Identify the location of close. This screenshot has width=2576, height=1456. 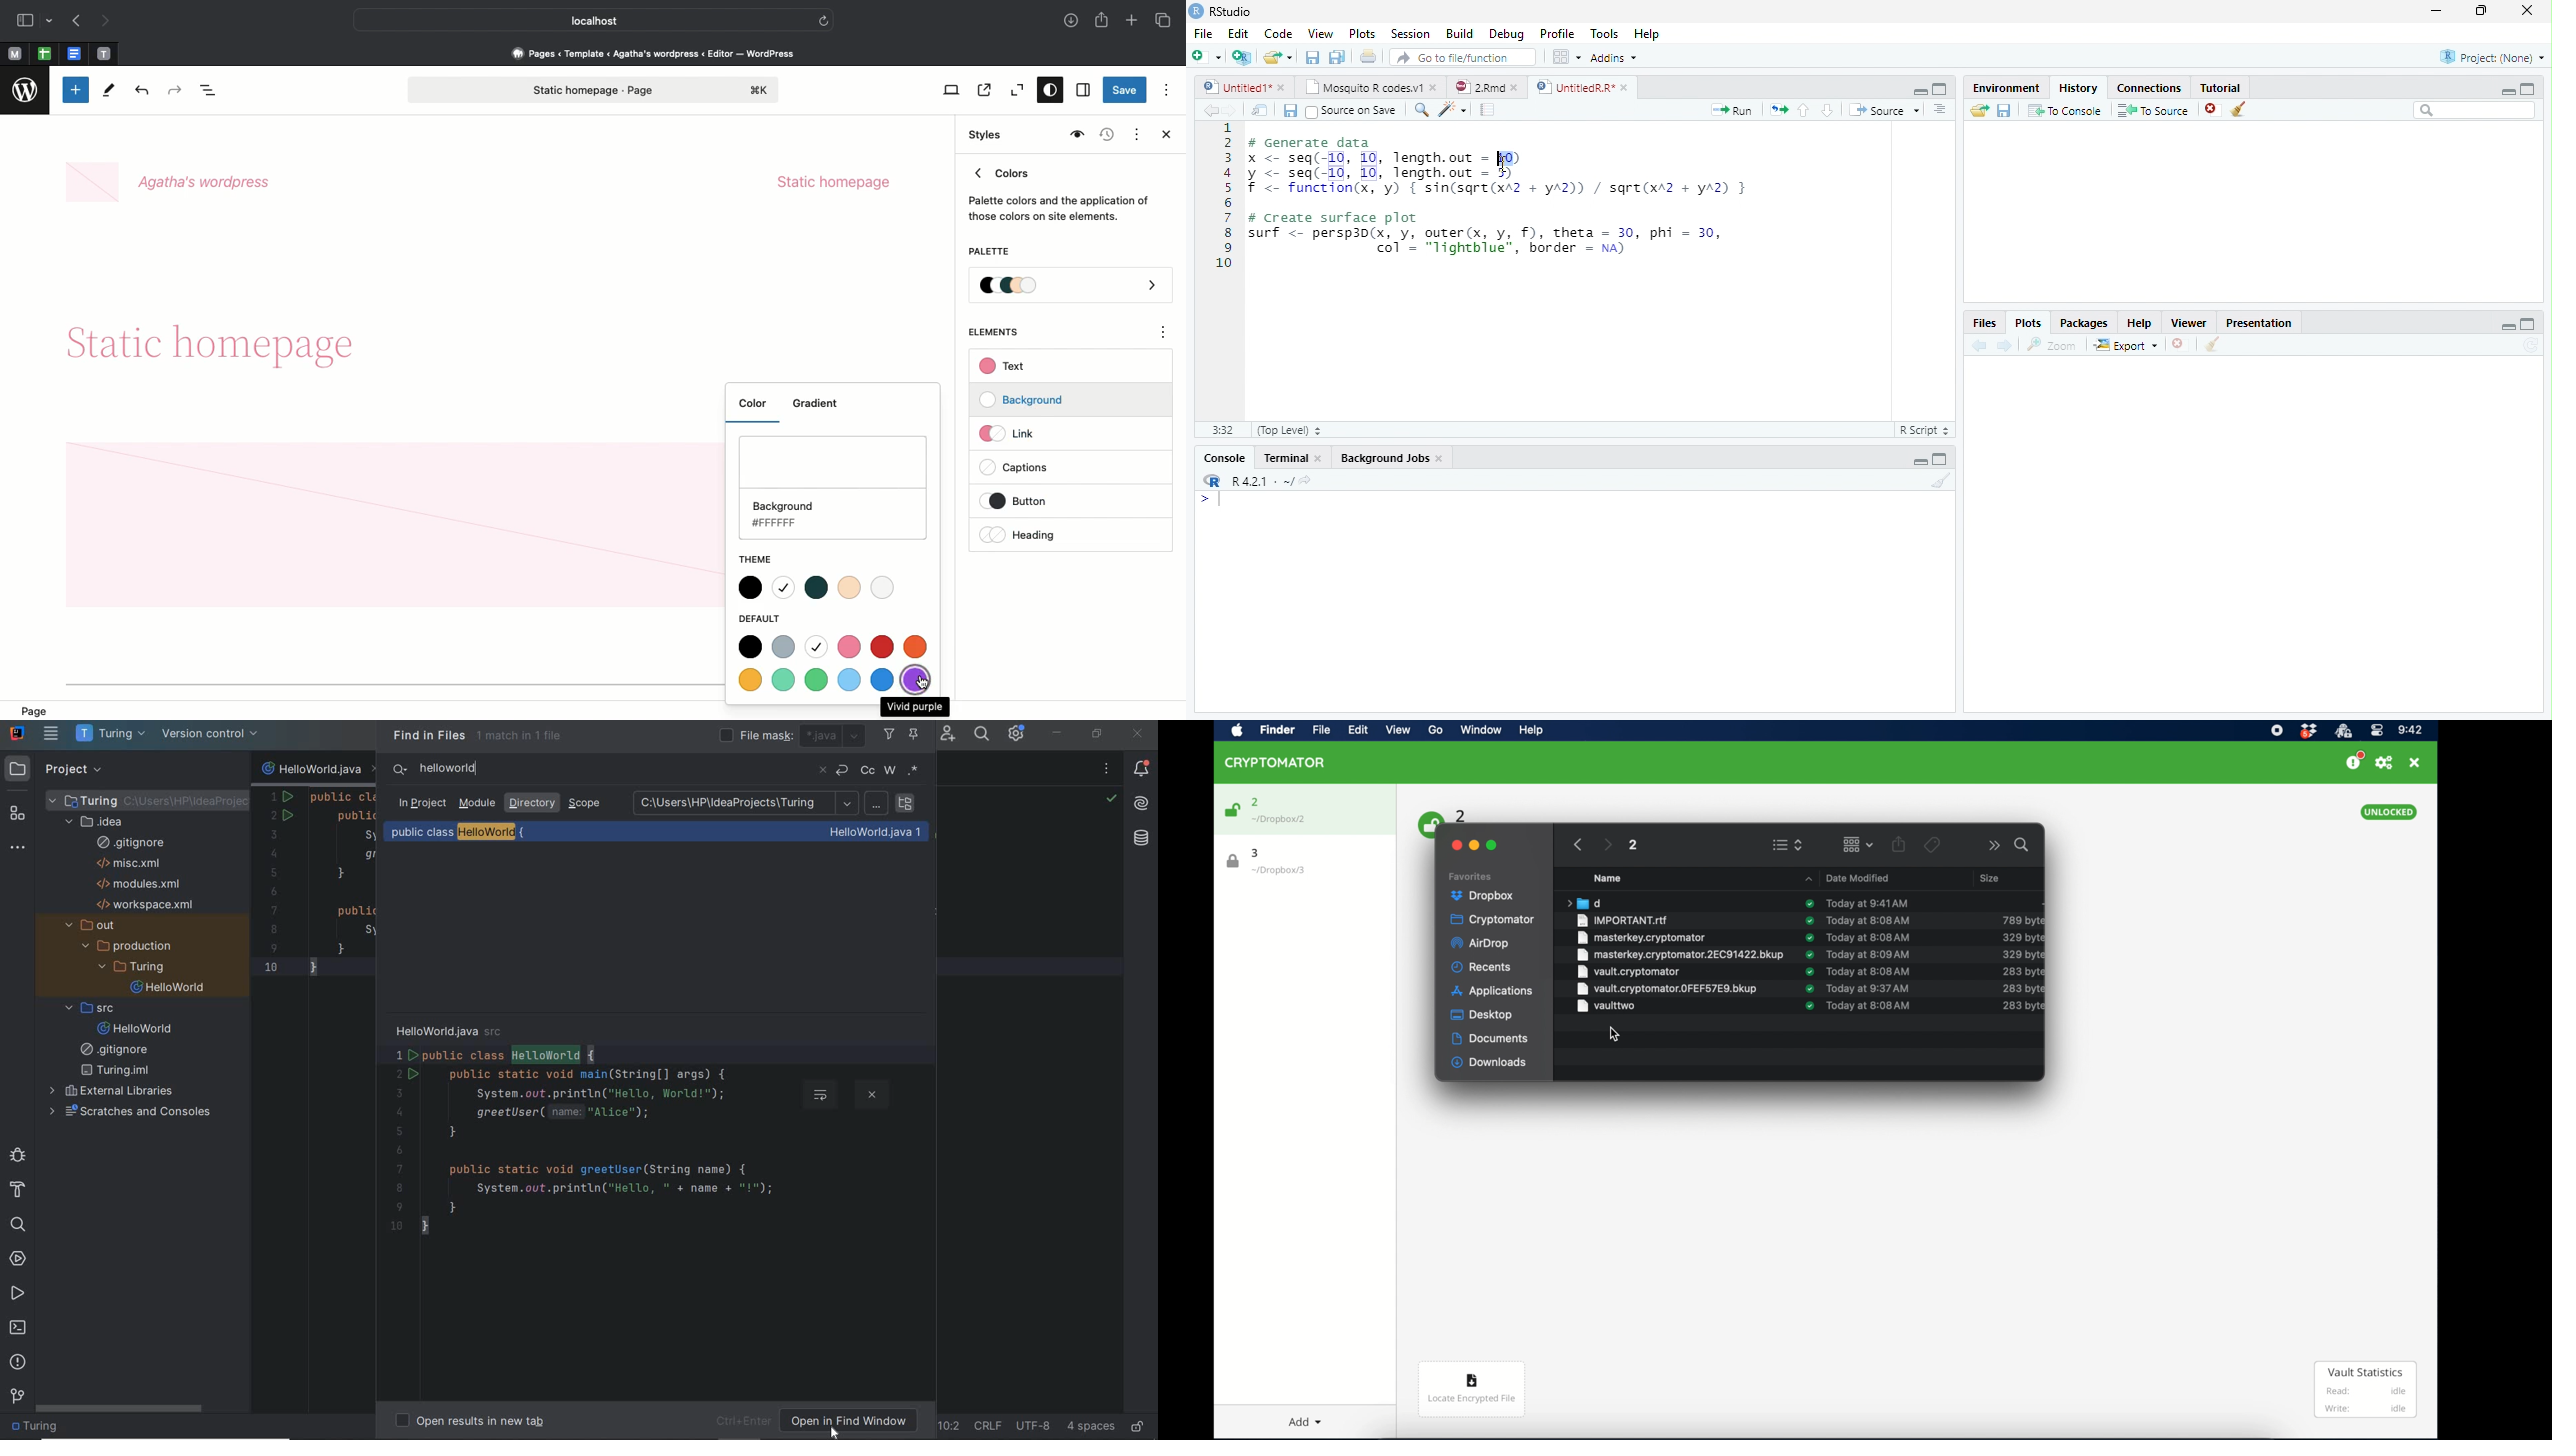
(821, 772).